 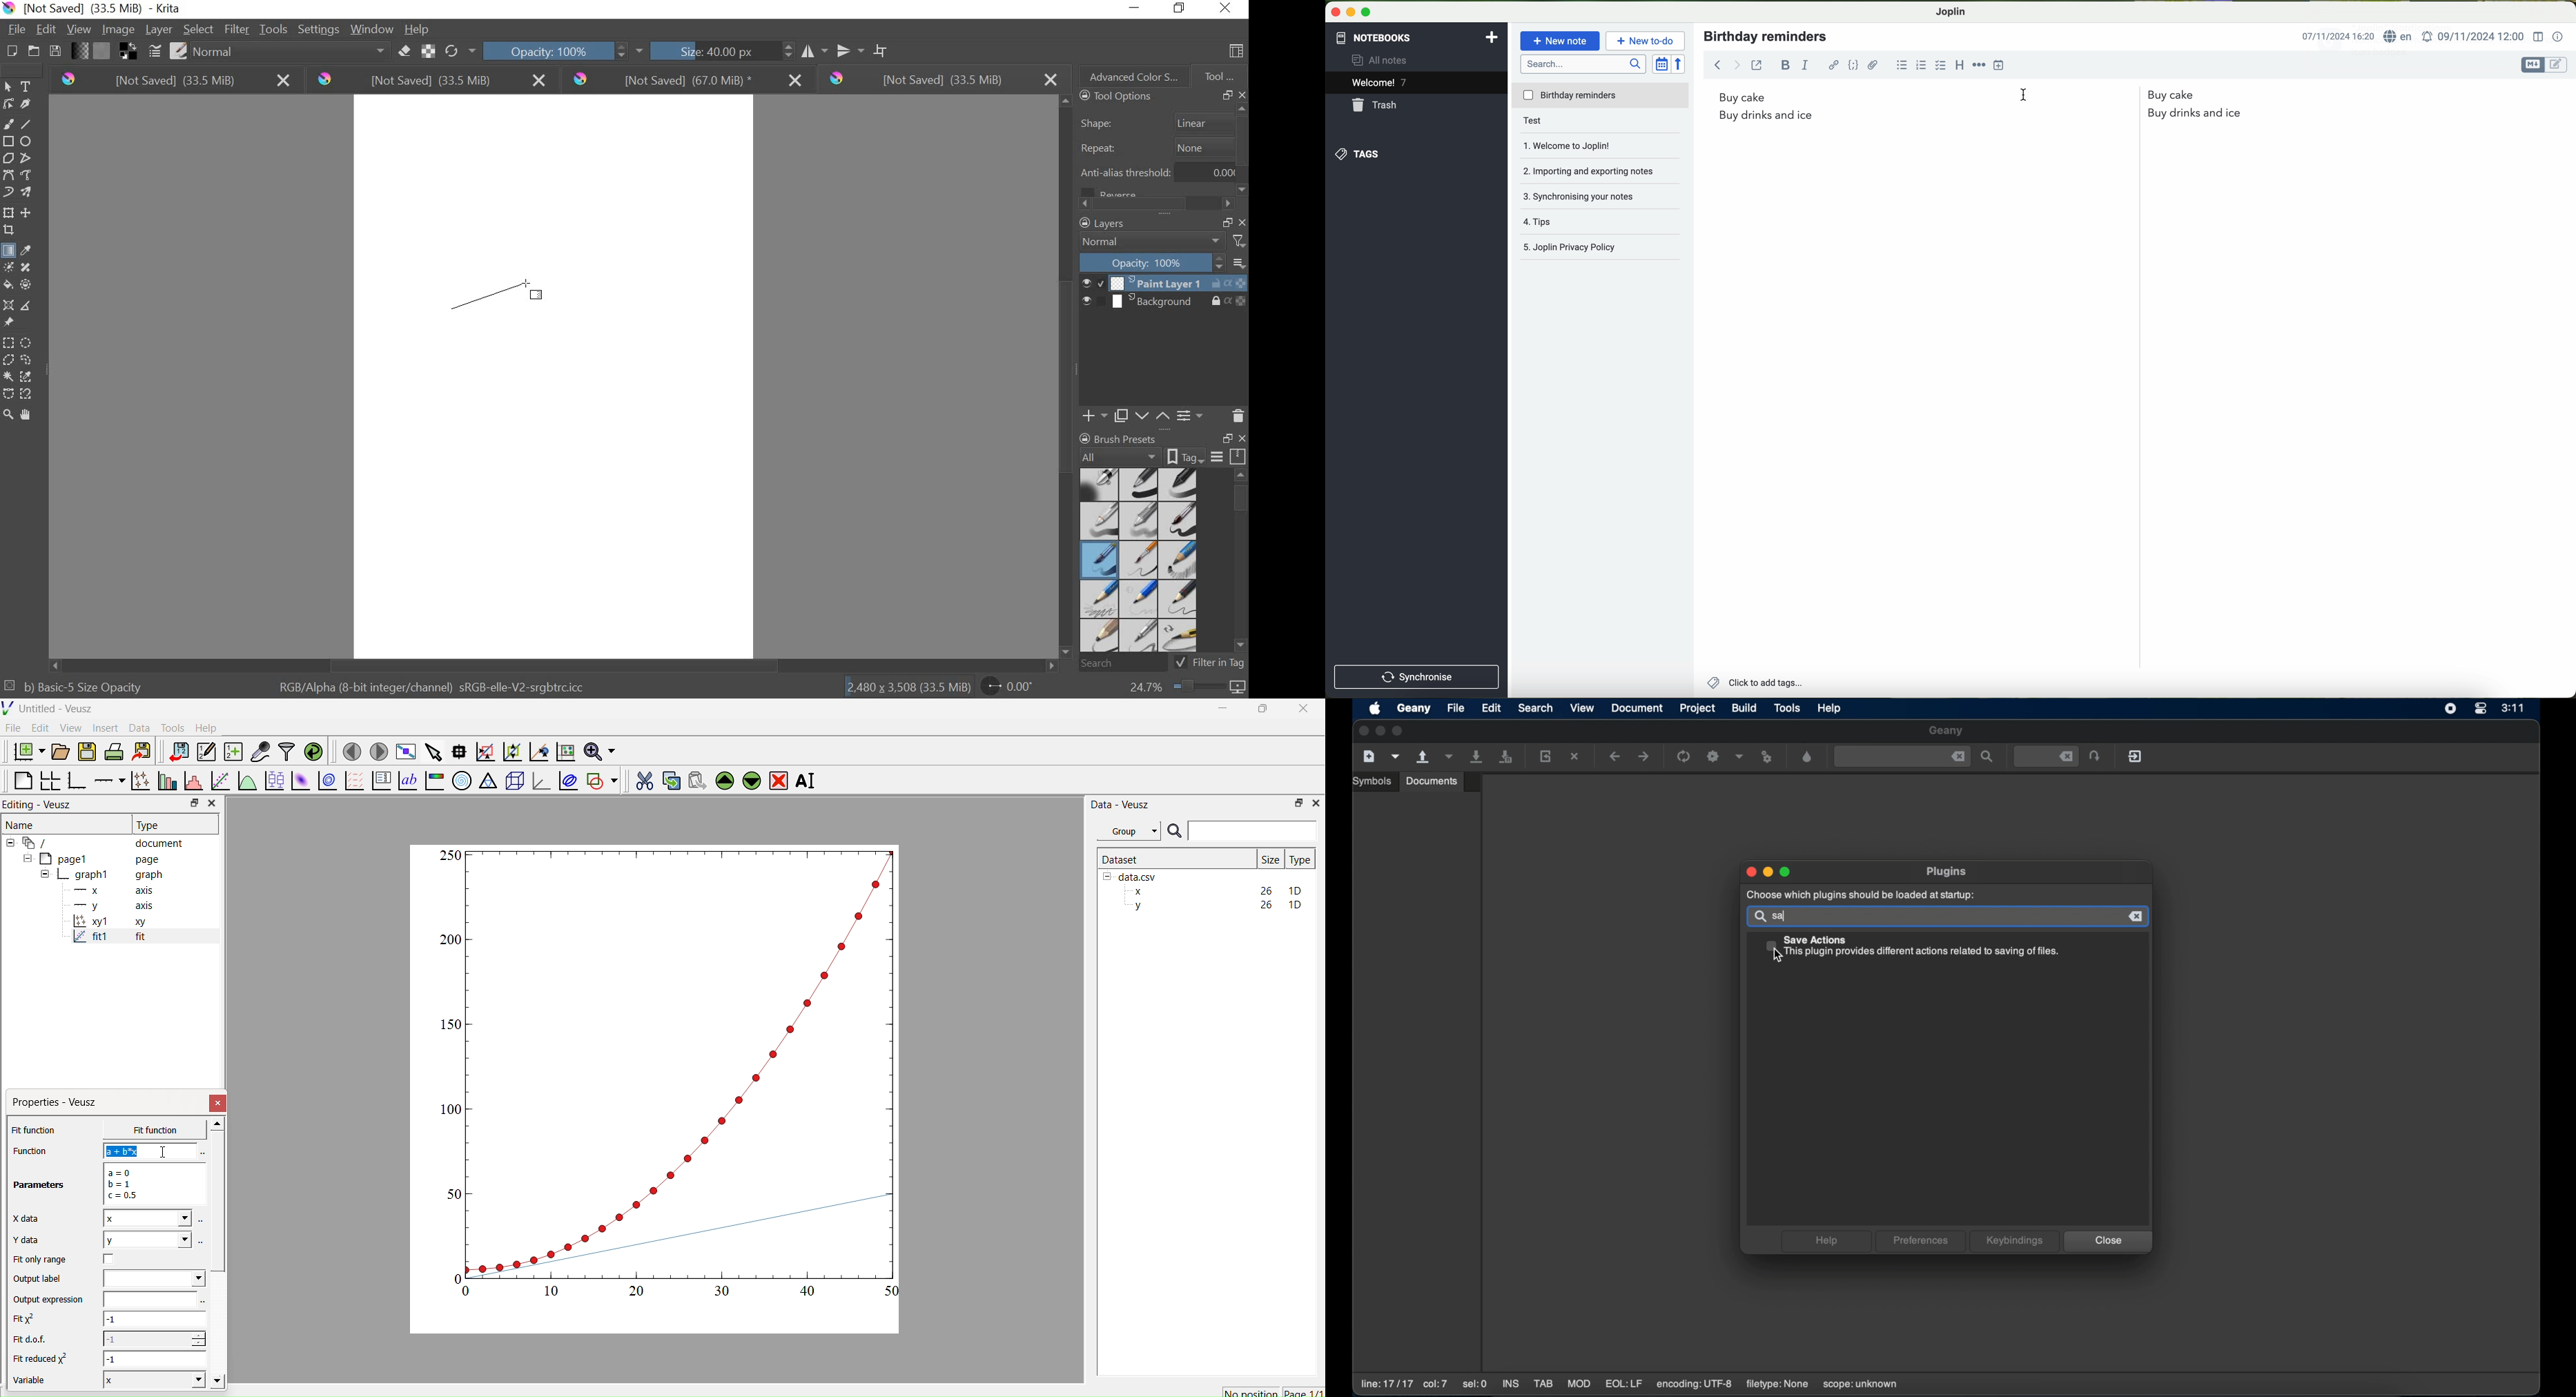 What do you see at coordinates (1951, 13) in the screenshot?
I see `Joplin` at bounding box center [1951, 13].